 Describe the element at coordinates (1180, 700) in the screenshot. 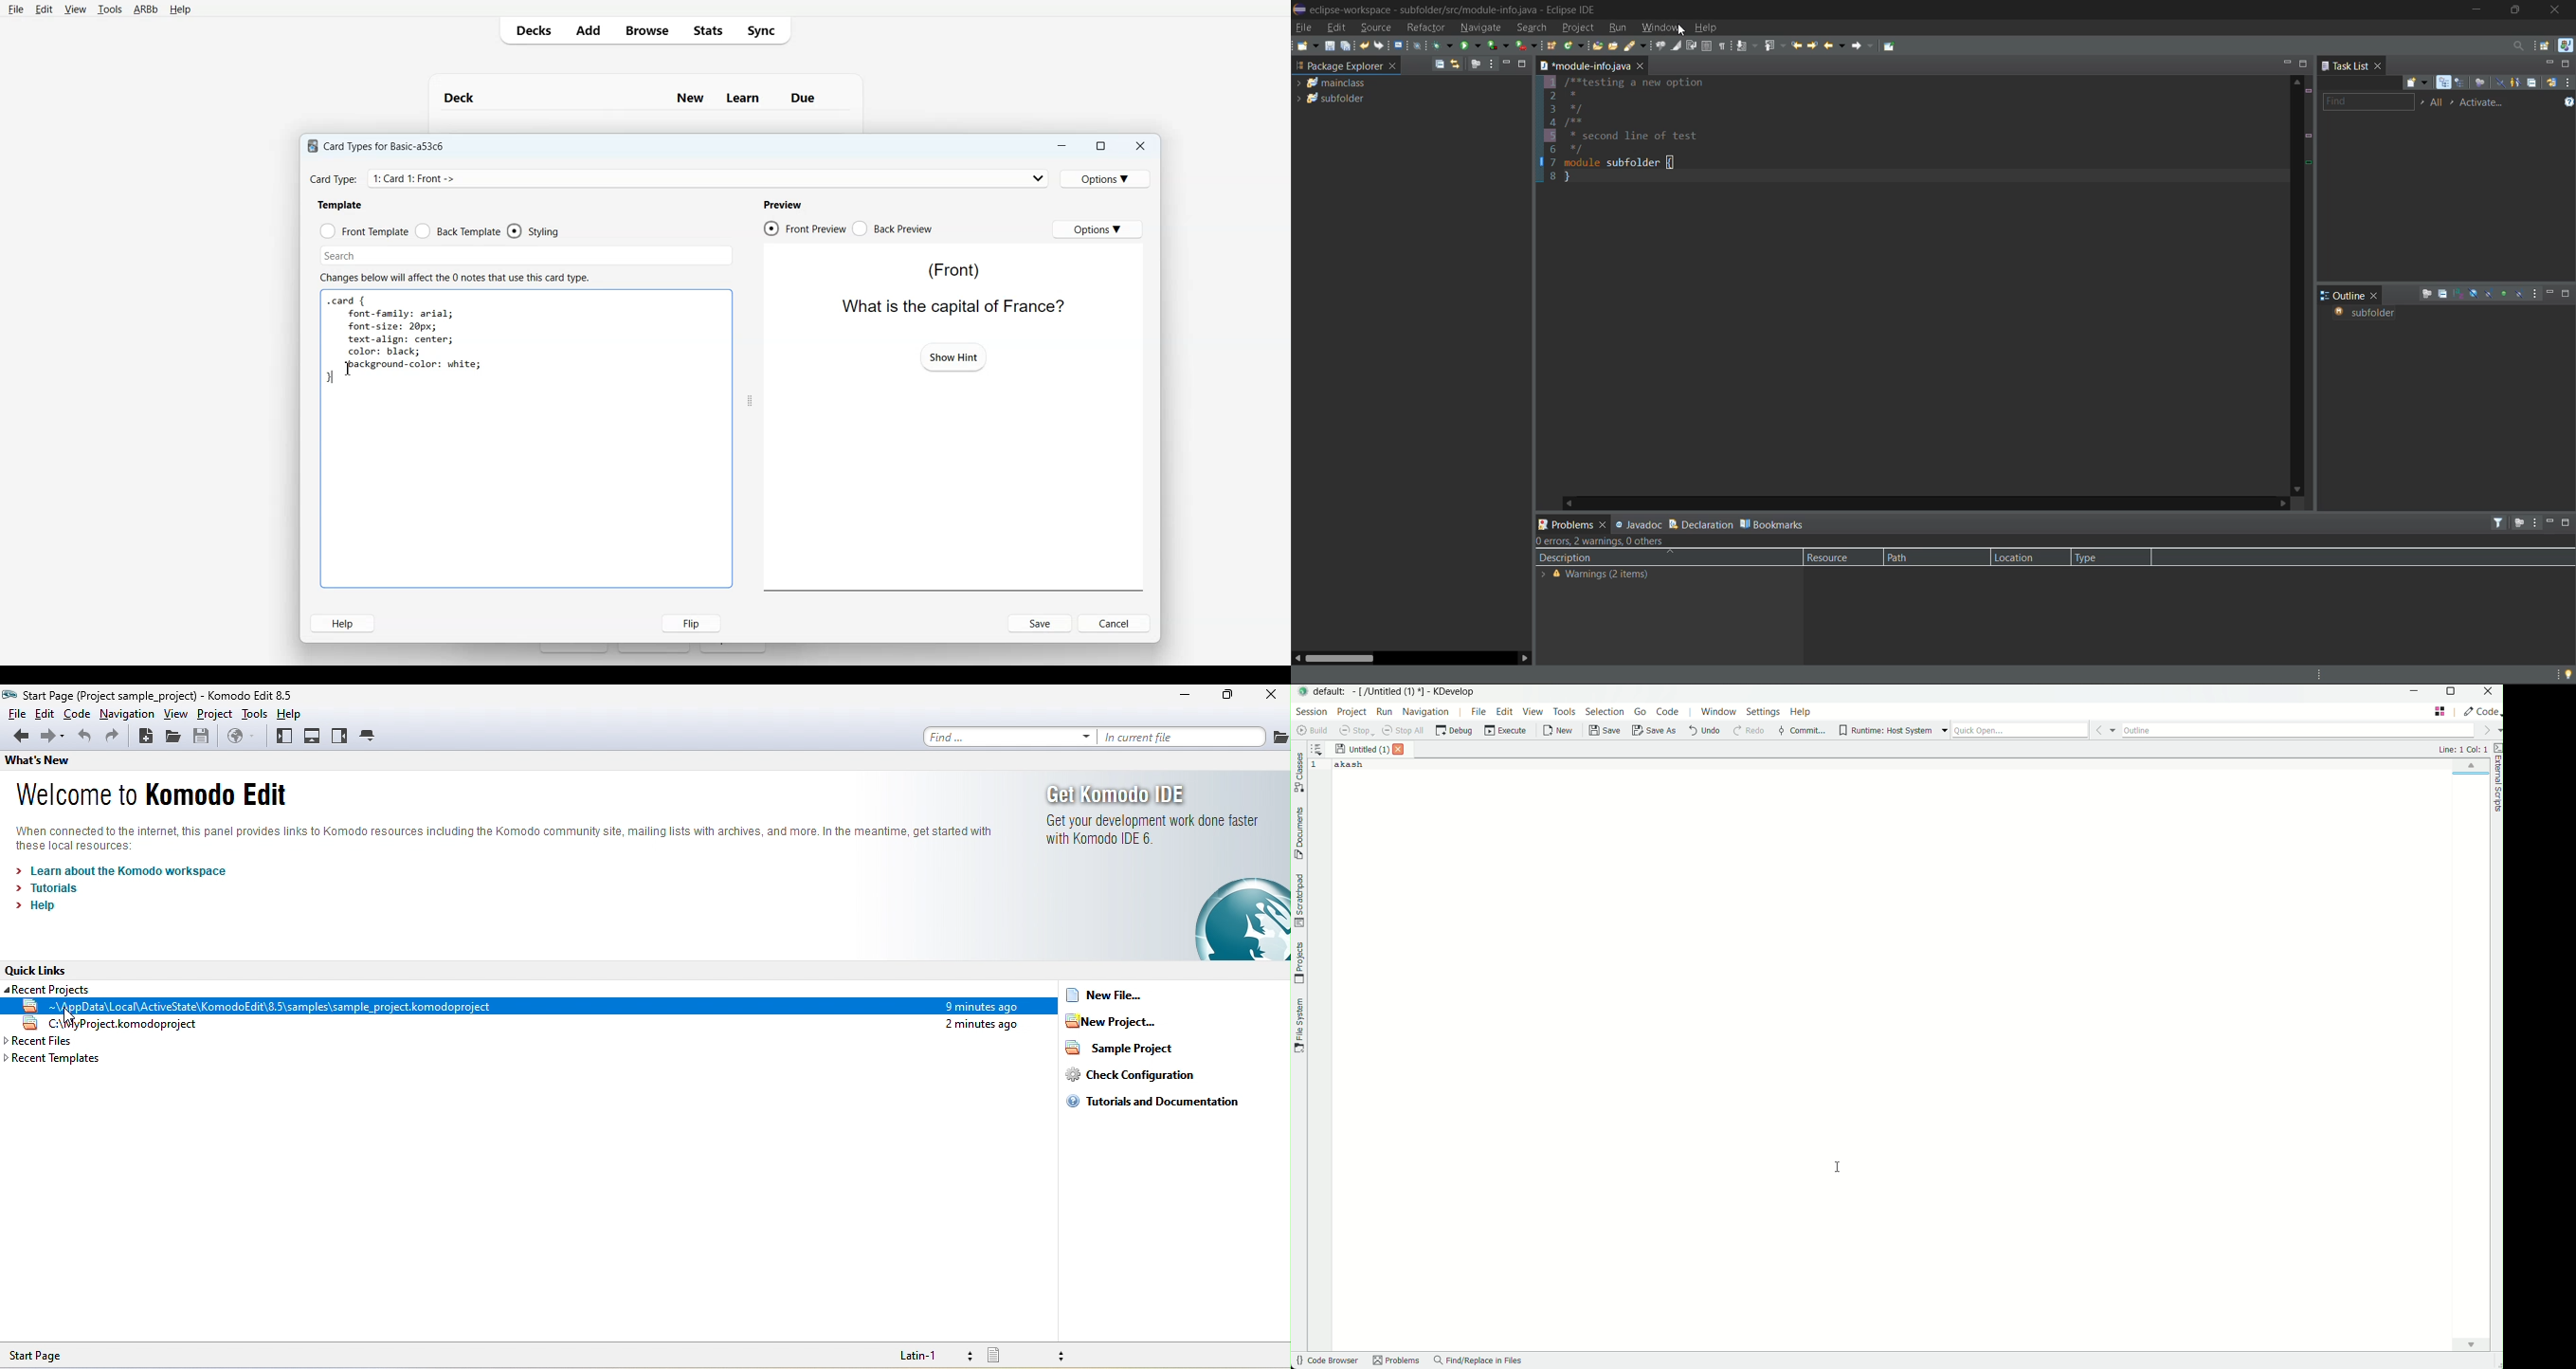

I see `minimize` at that location.